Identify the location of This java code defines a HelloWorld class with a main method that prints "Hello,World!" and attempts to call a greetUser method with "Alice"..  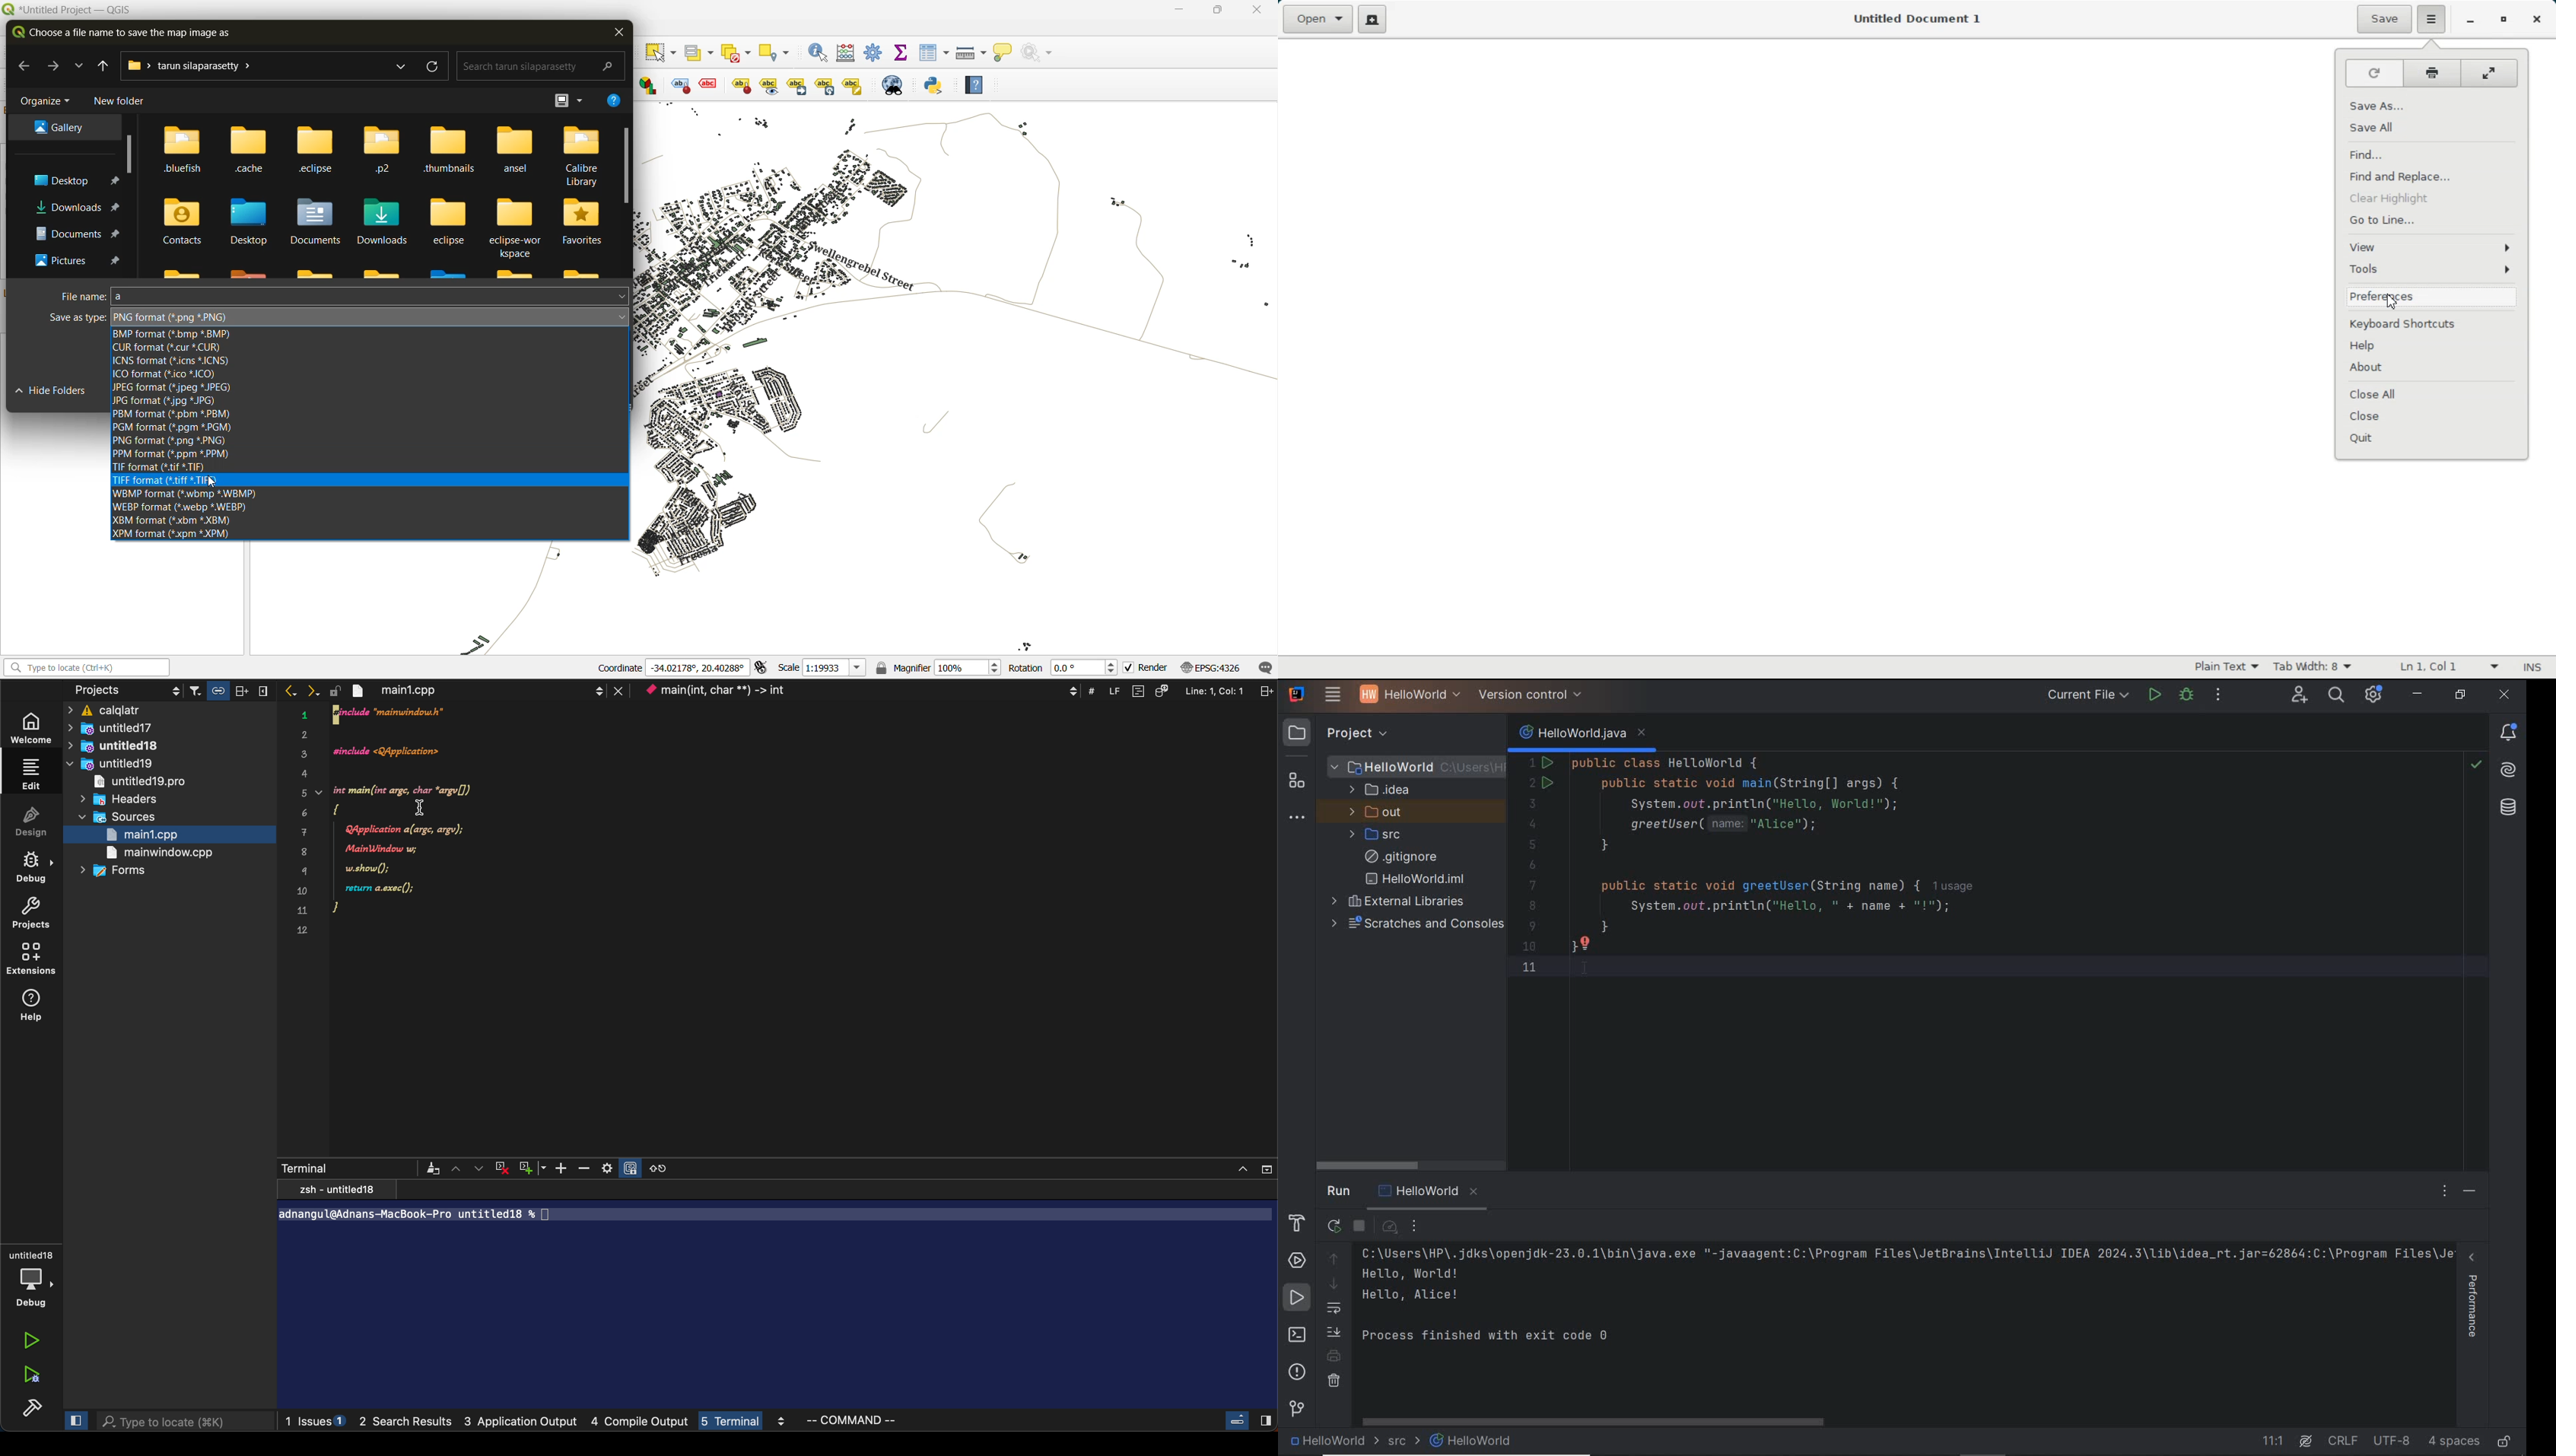
(1959, 876).